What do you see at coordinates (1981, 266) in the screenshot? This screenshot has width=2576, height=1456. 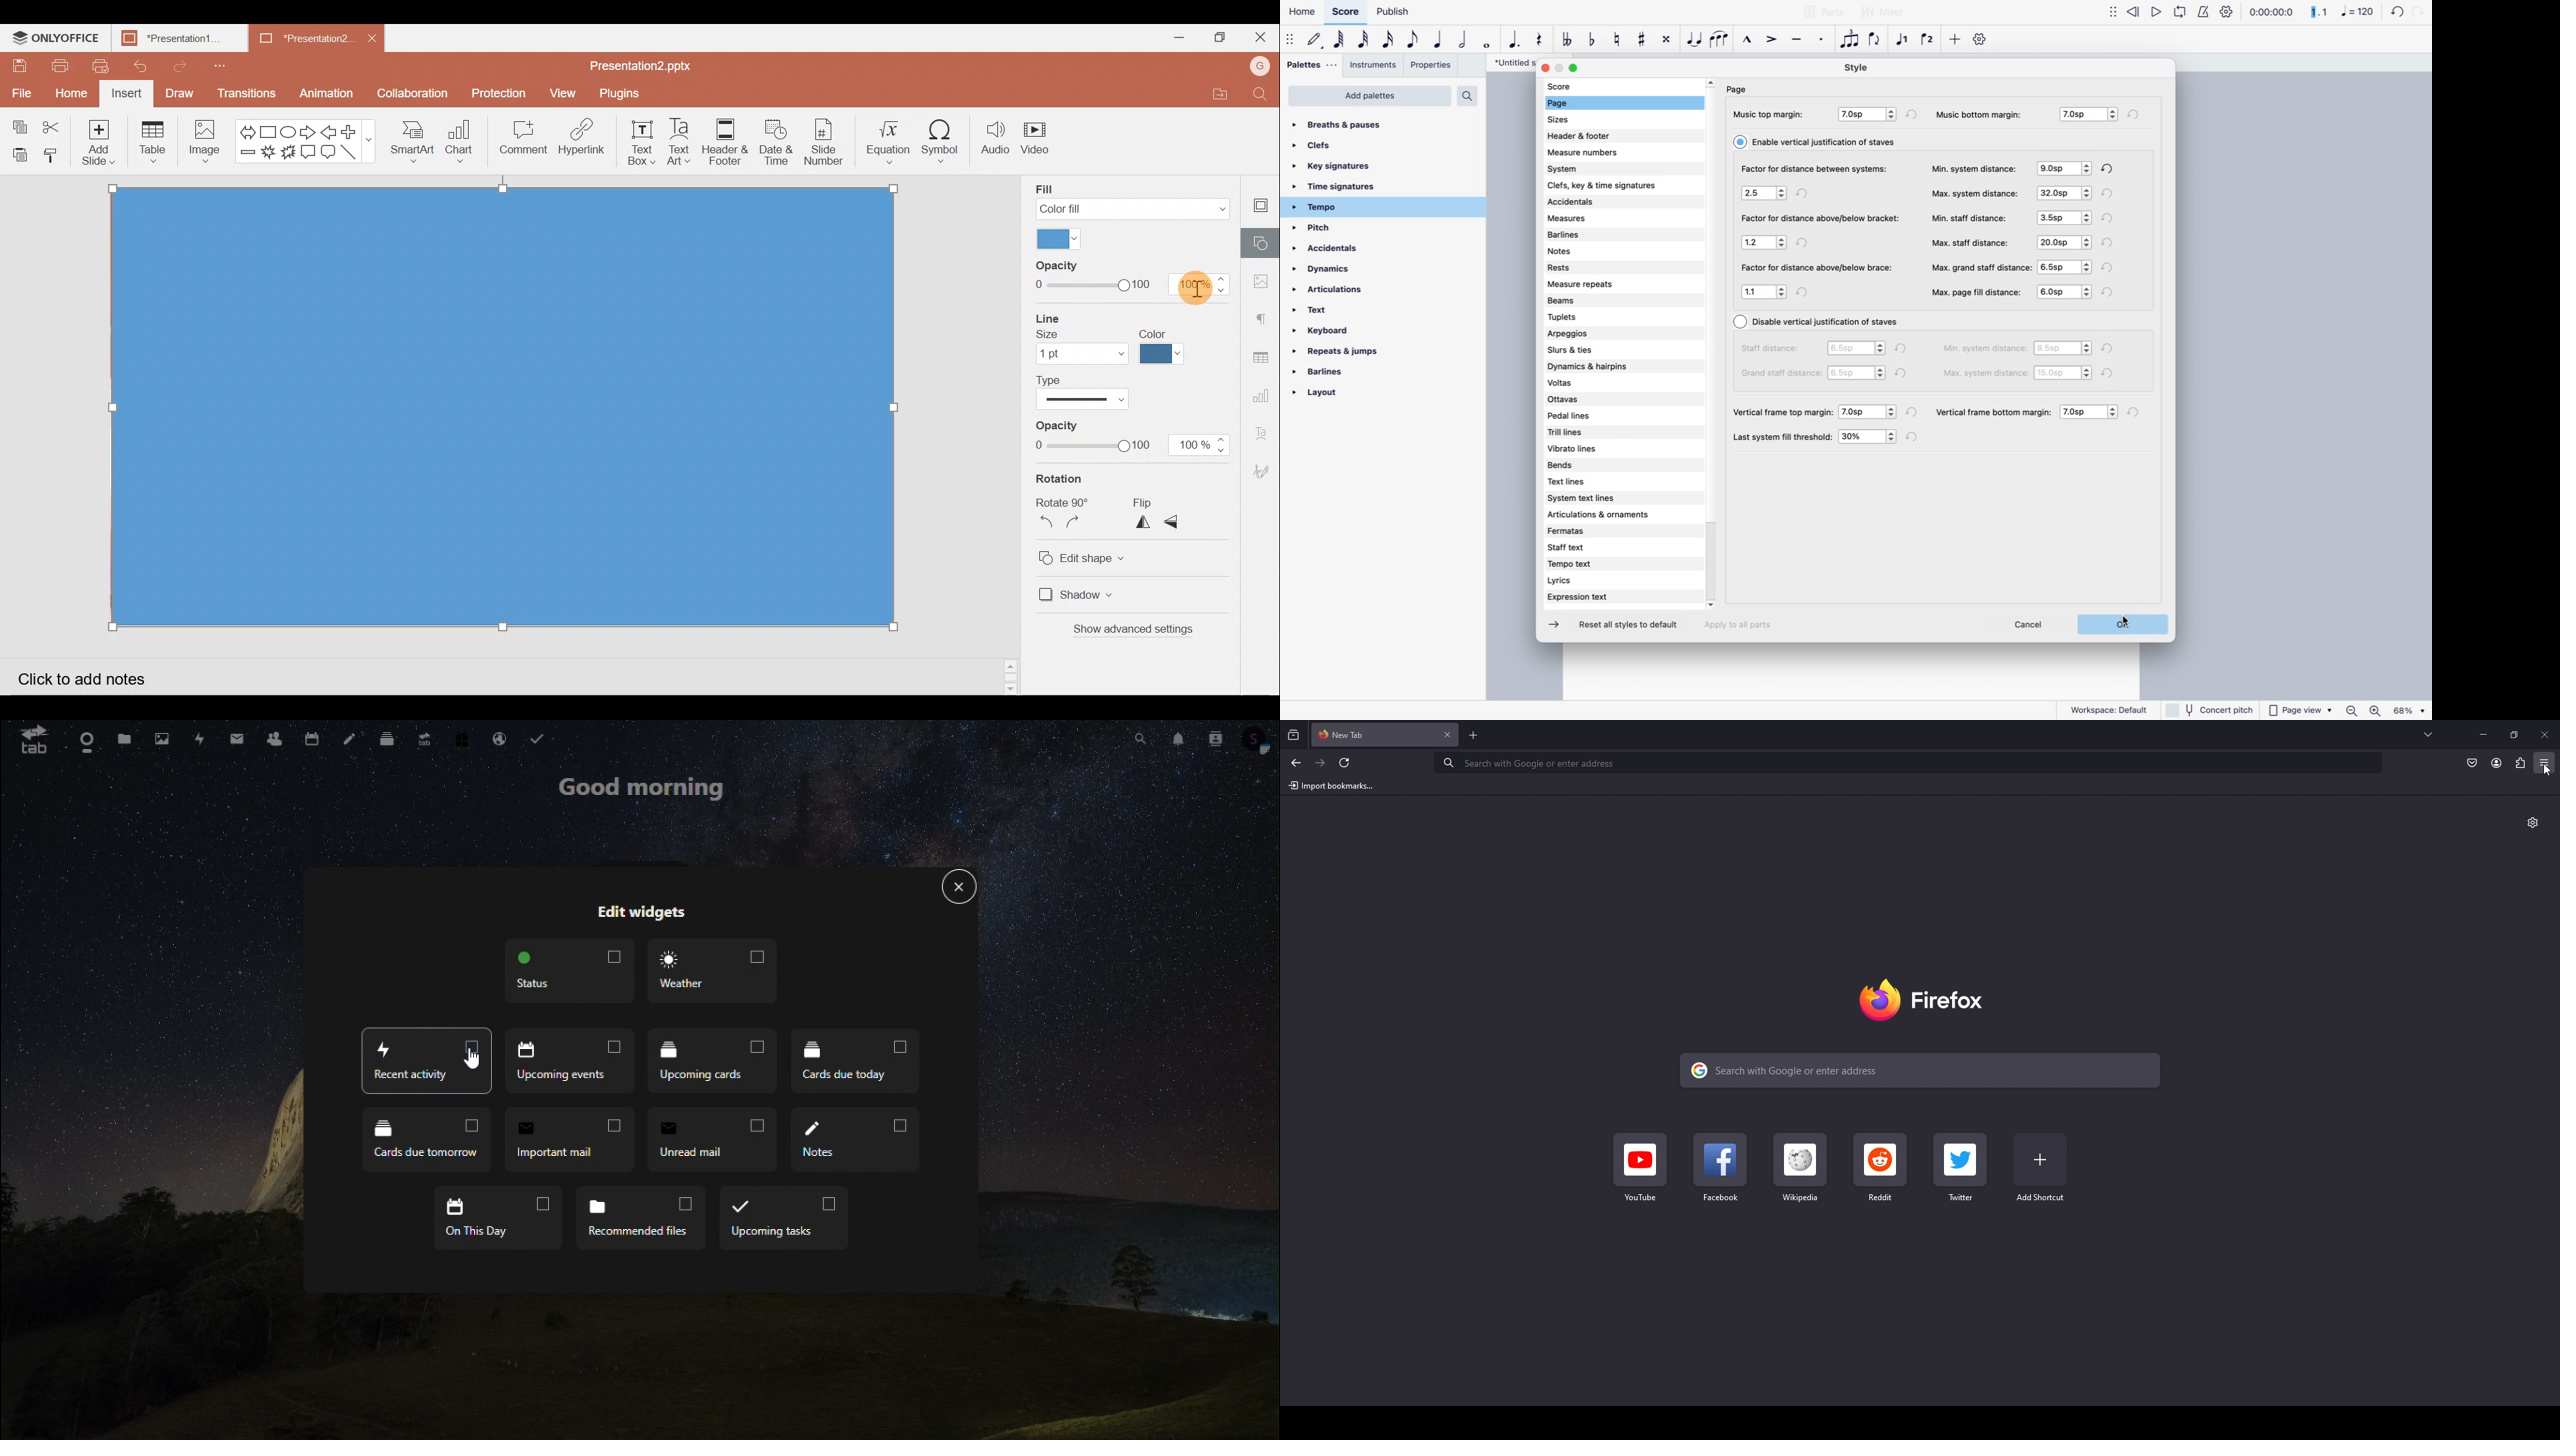 I see `max grand staff distance` at bounding box center [1981, 266].